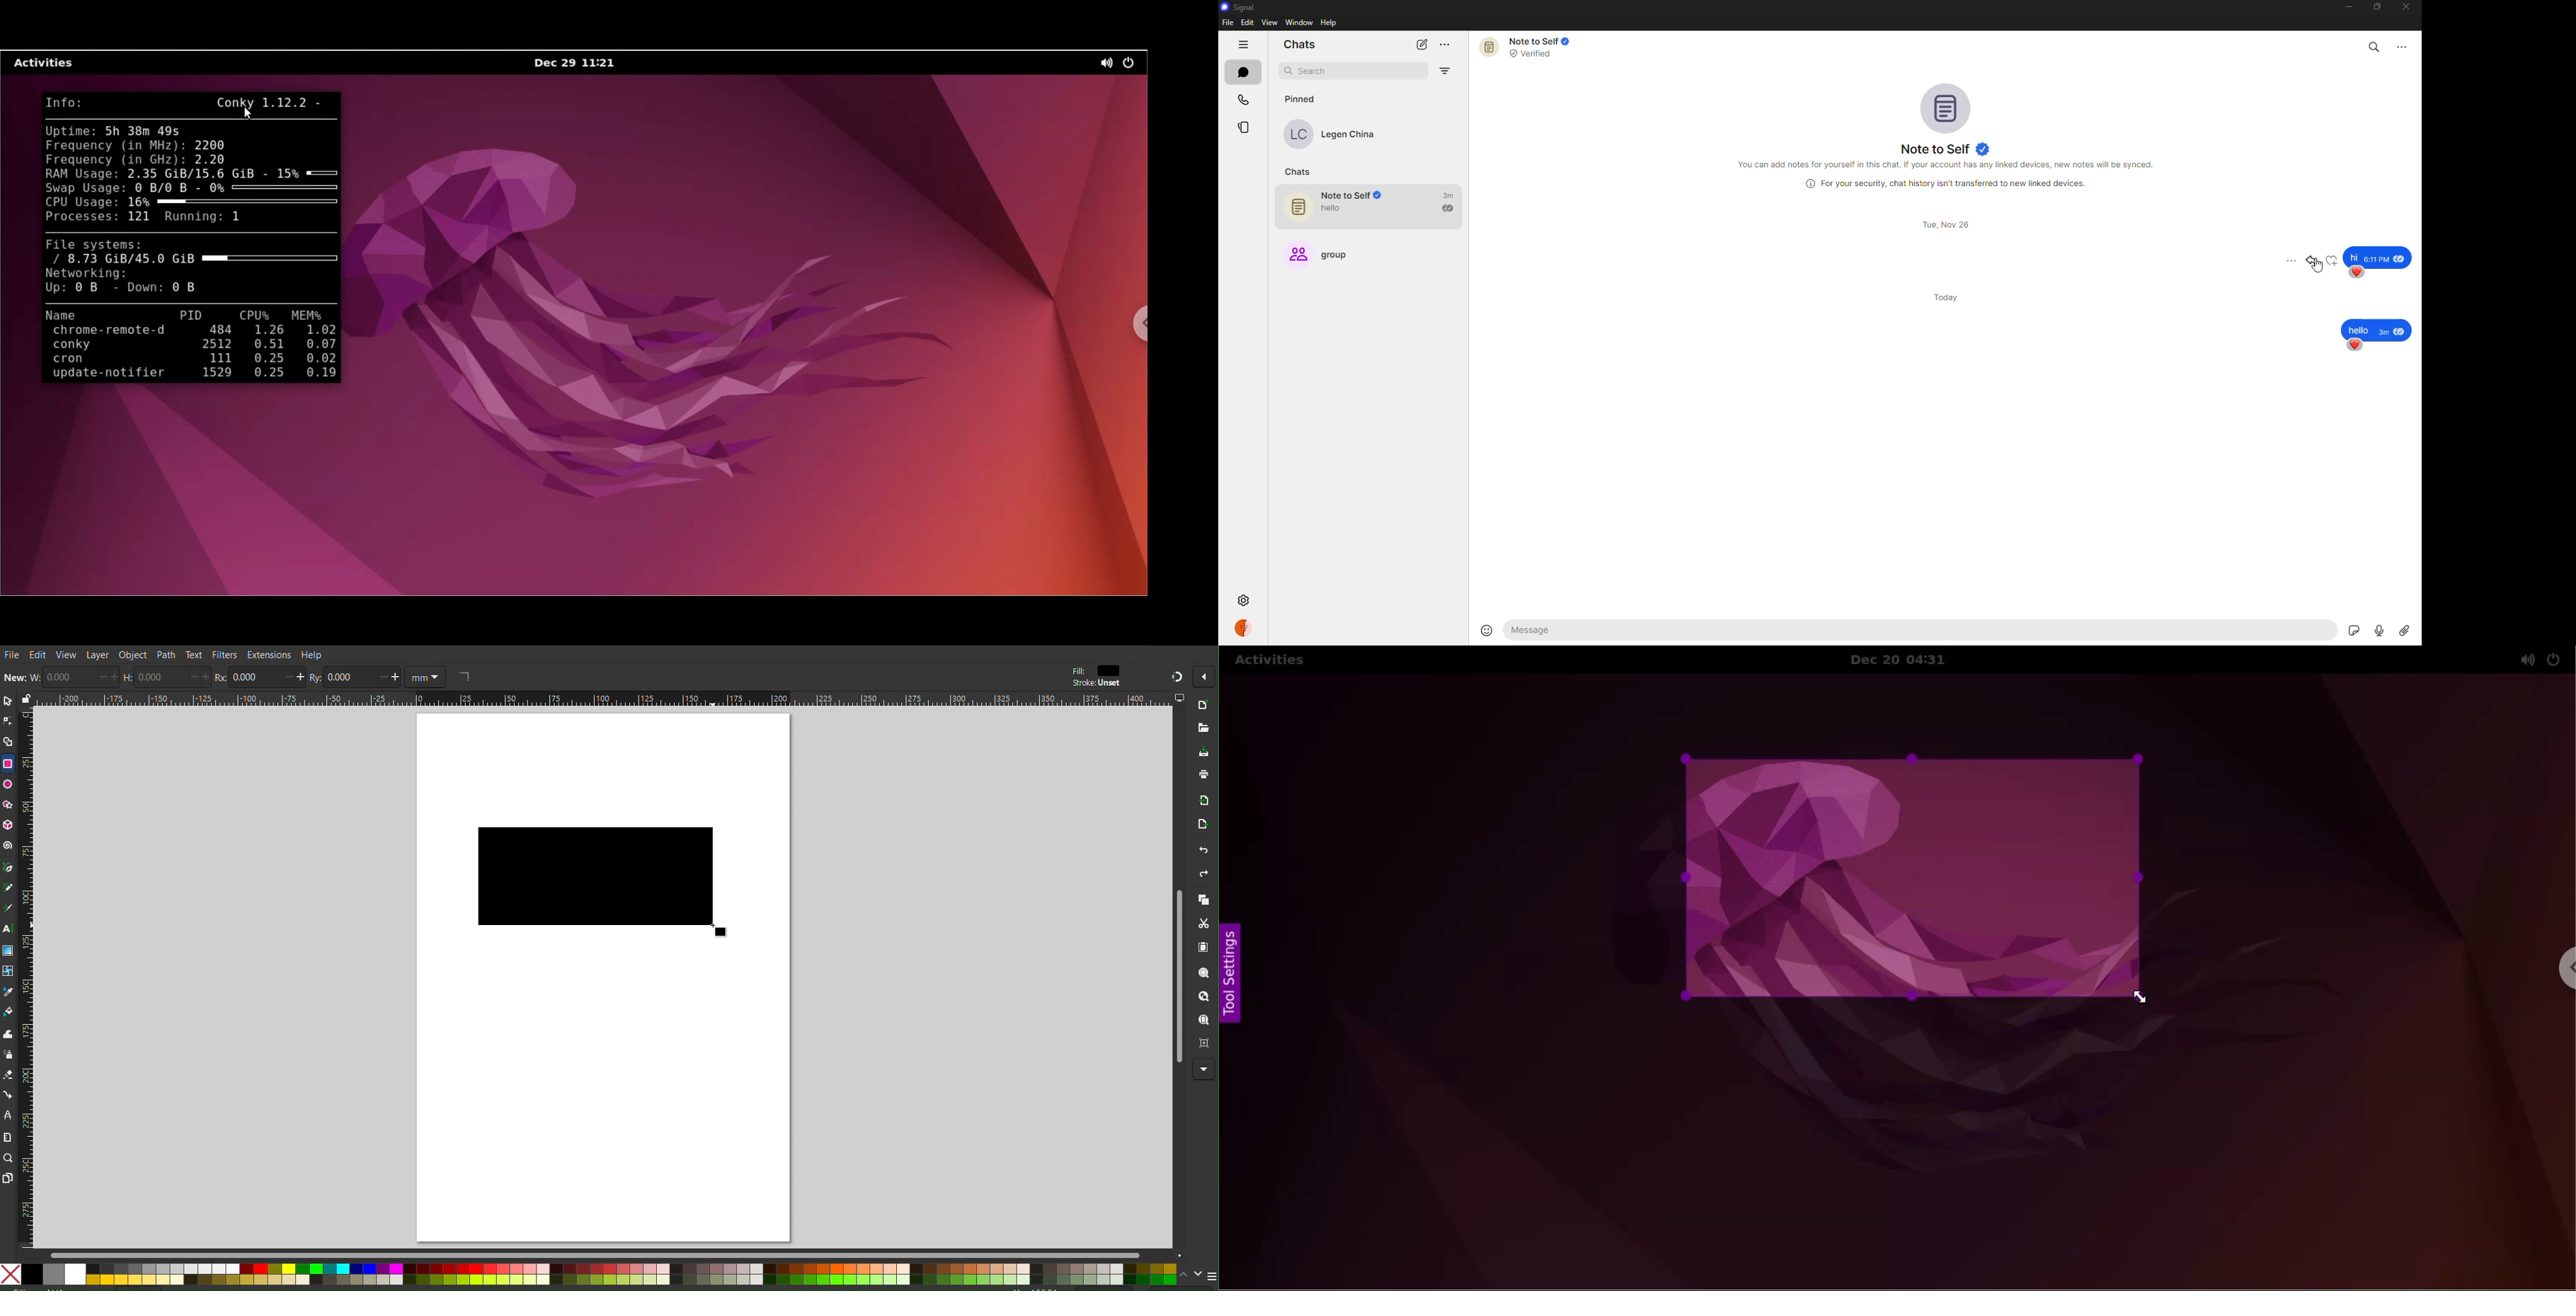 This screenshot has height=1316, width=2576. I want to click on Units, so click(425, 677).